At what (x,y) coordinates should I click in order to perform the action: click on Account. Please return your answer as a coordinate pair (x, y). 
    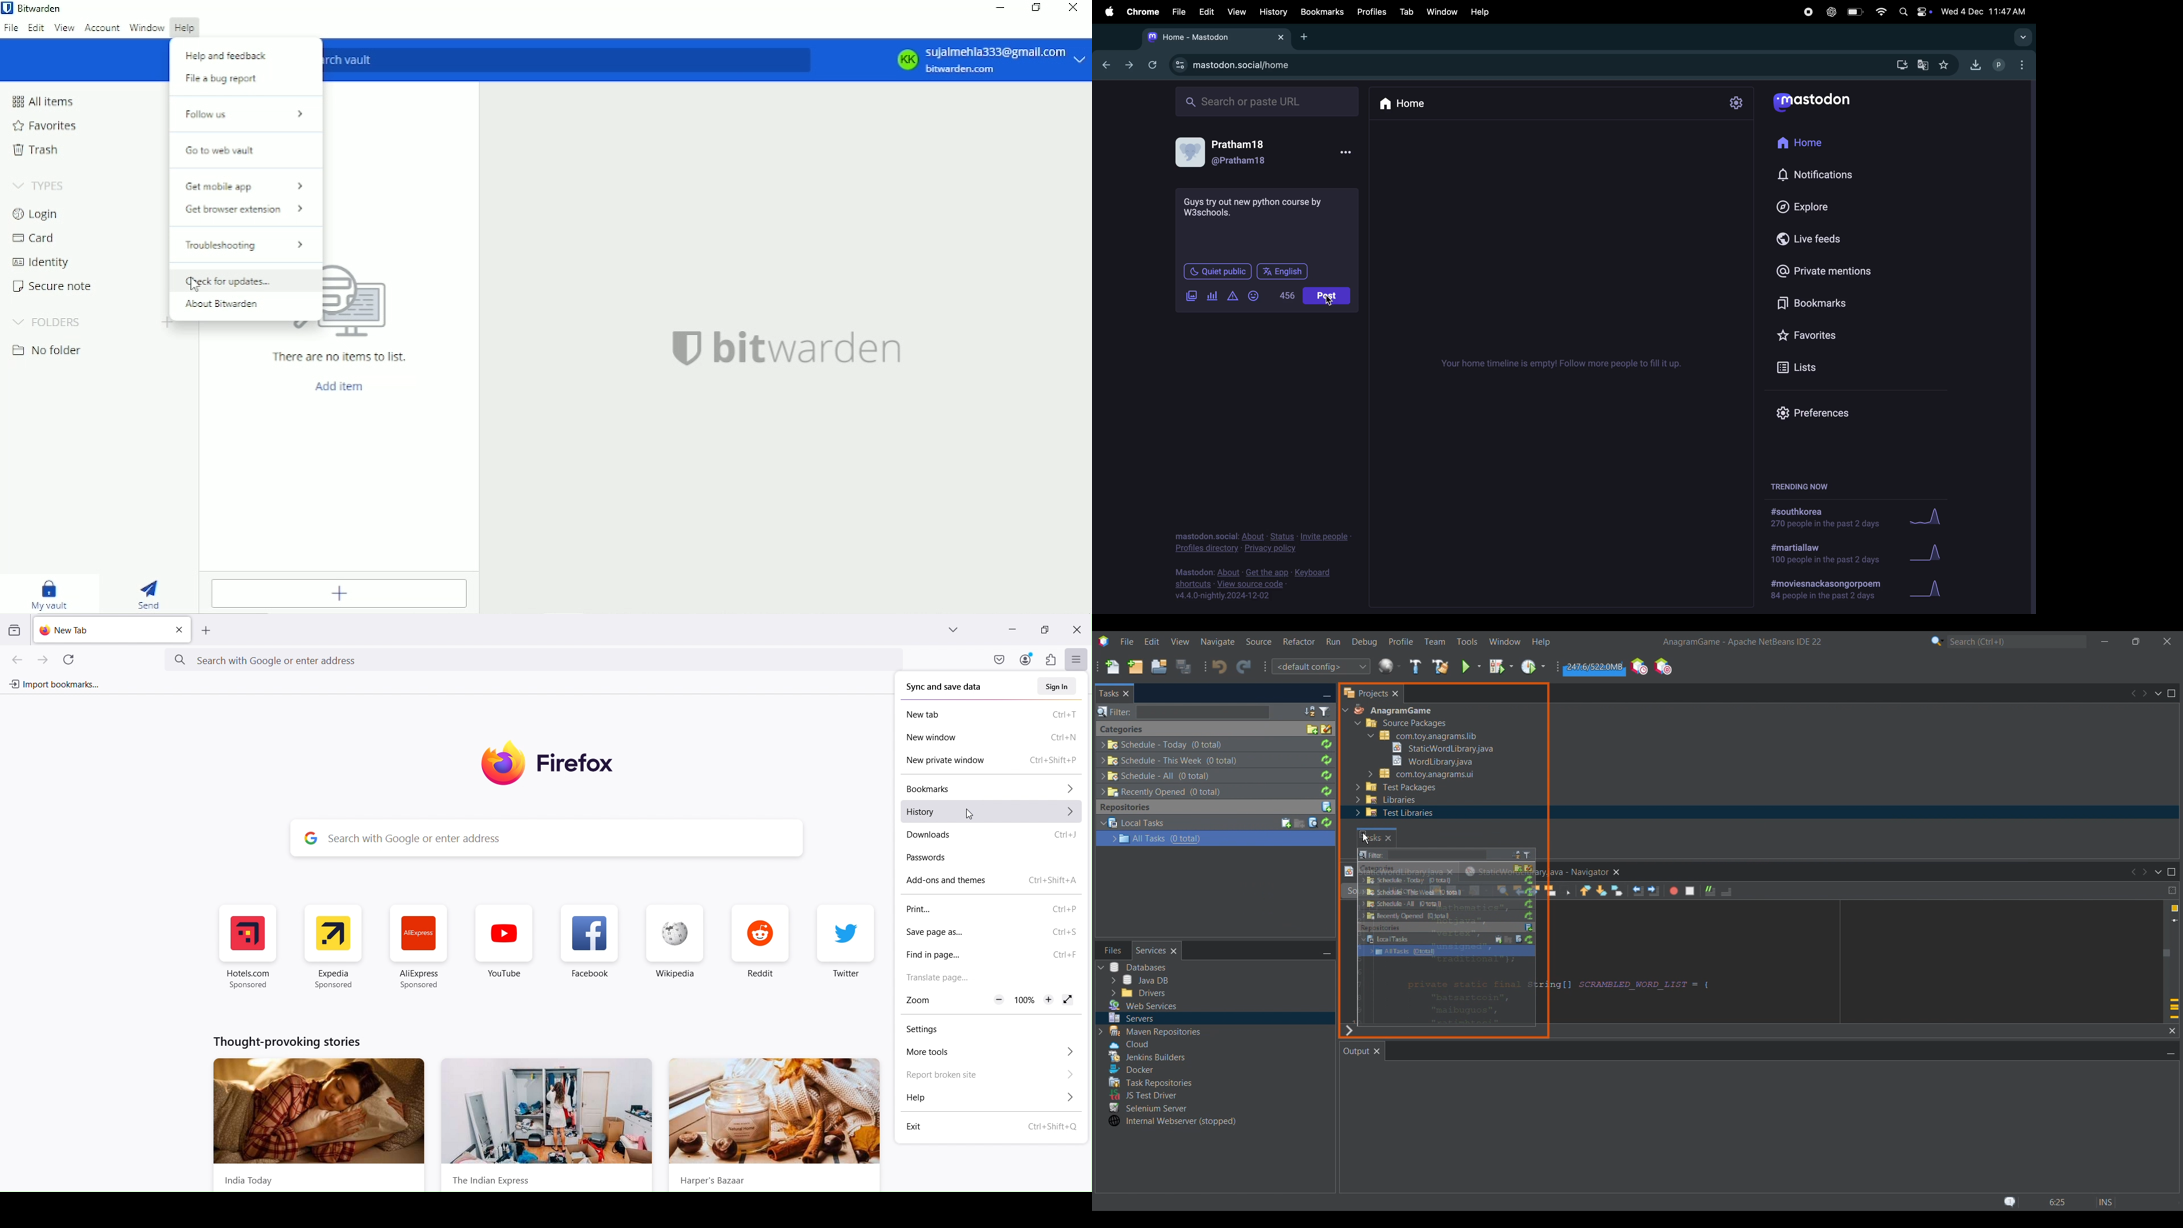
    Looking at the image, I should click on (1026, 659).